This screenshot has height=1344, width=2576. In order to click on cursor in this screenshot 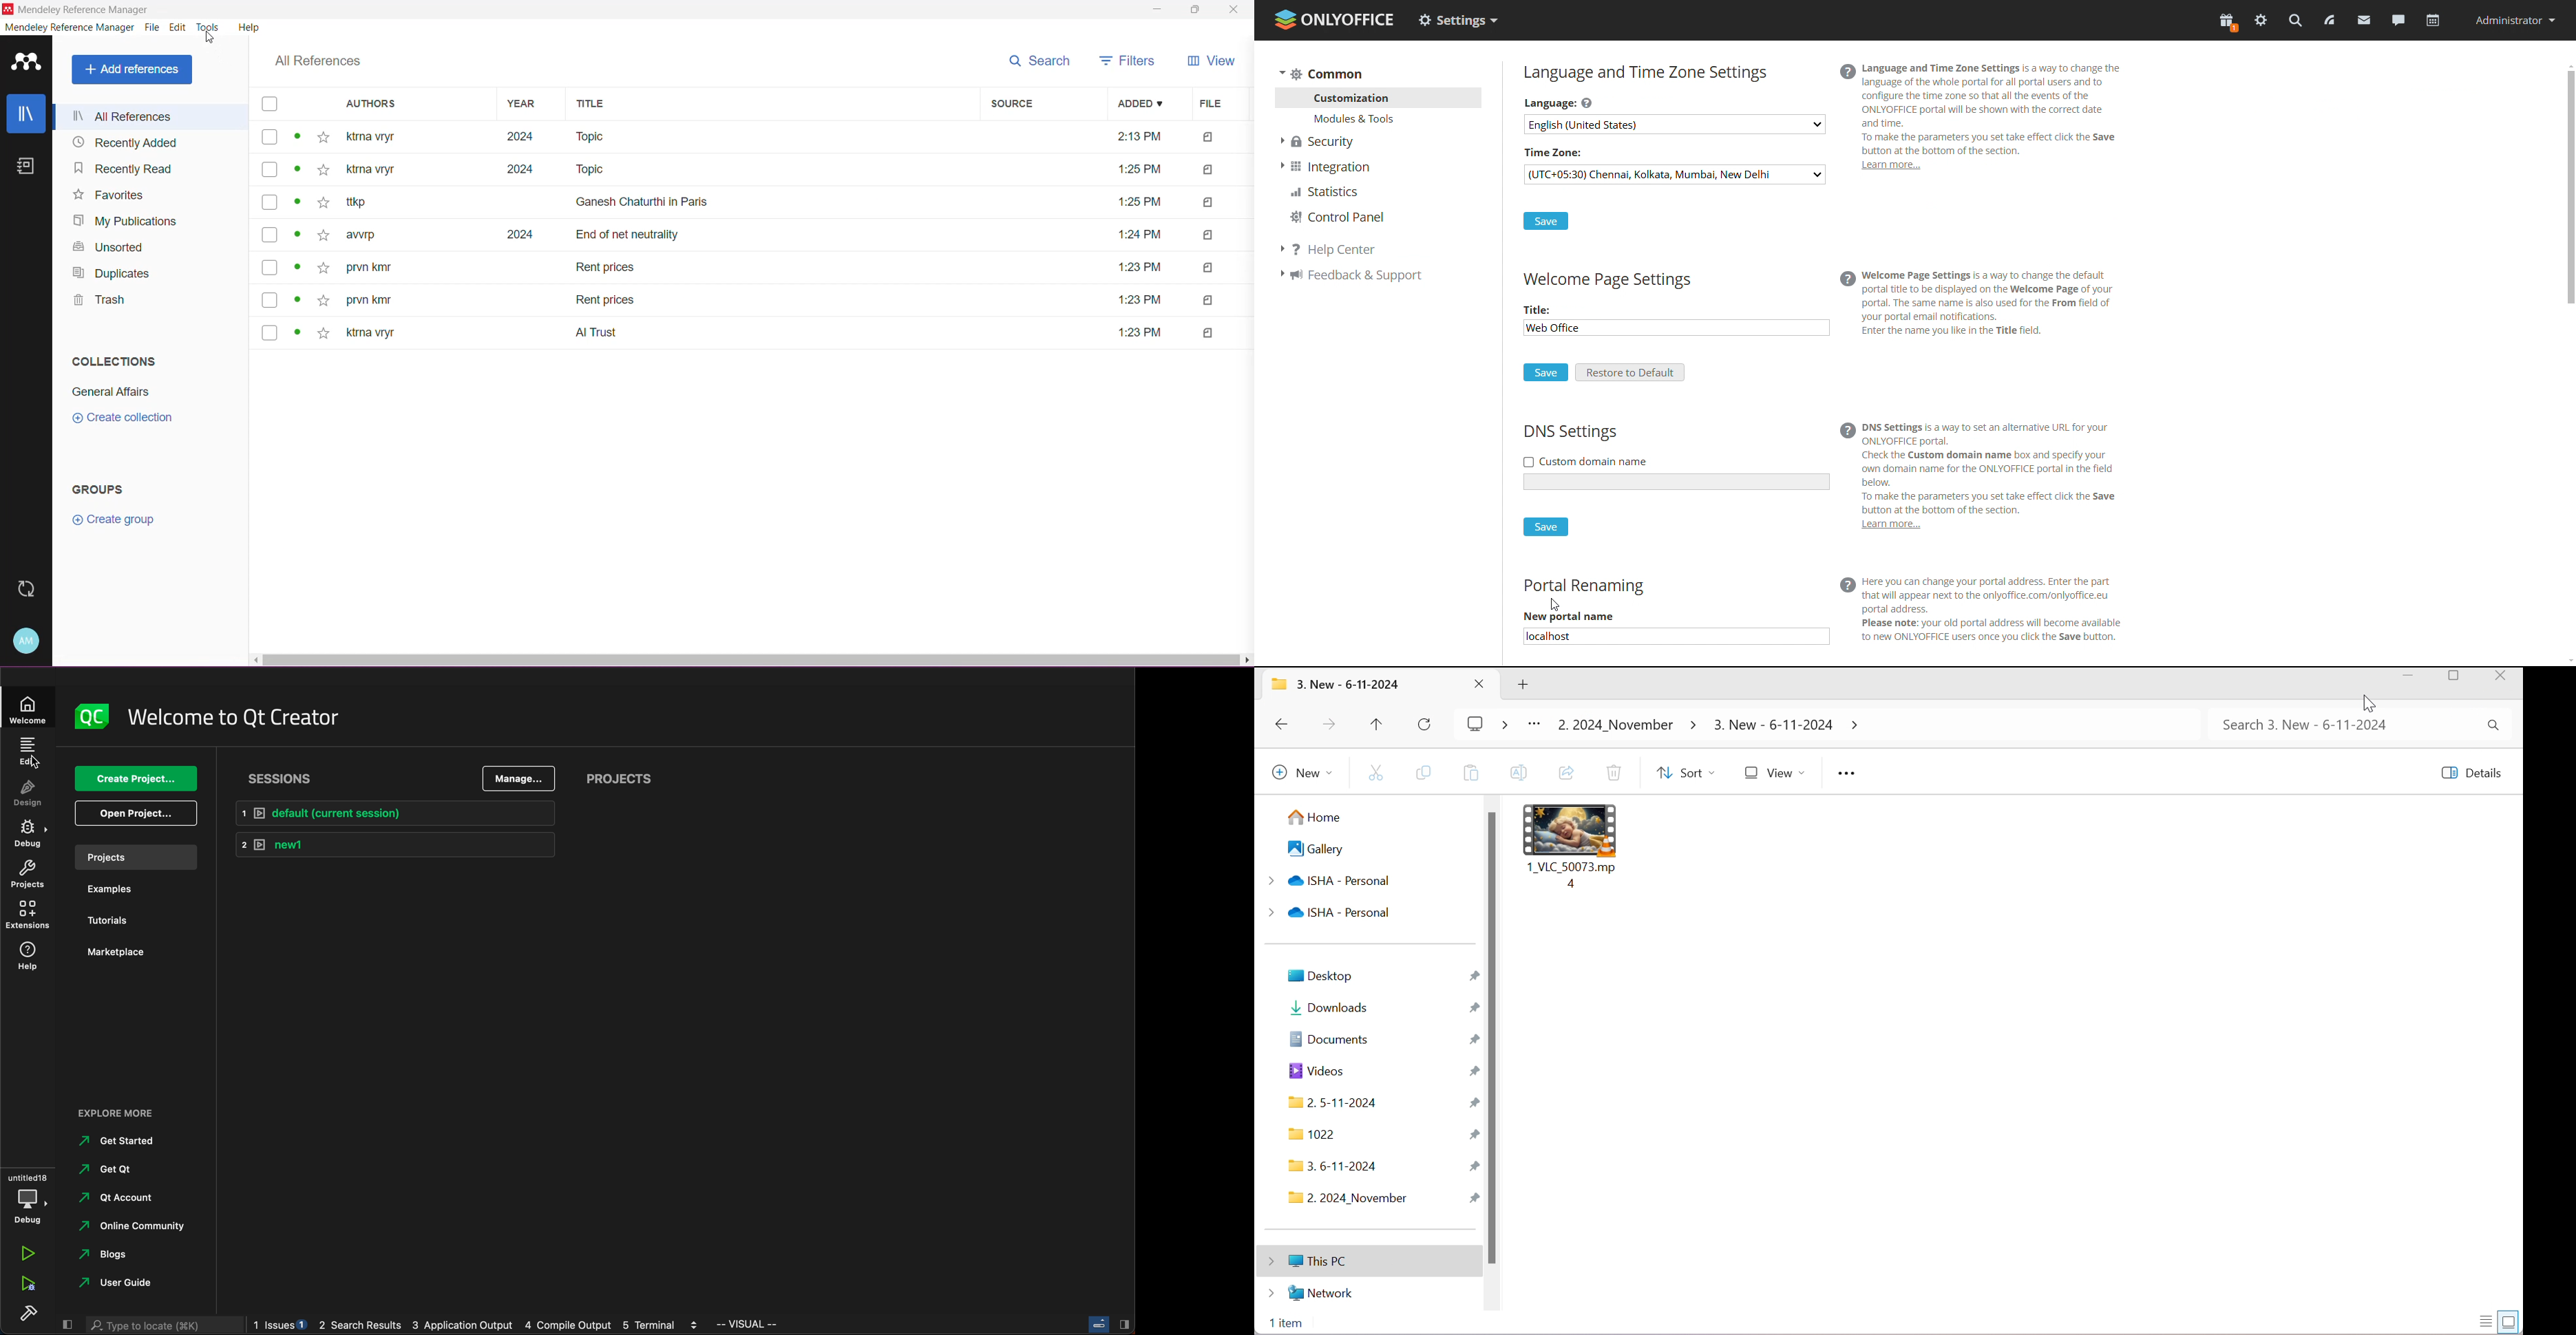, I will do `click(1550, 606)`.